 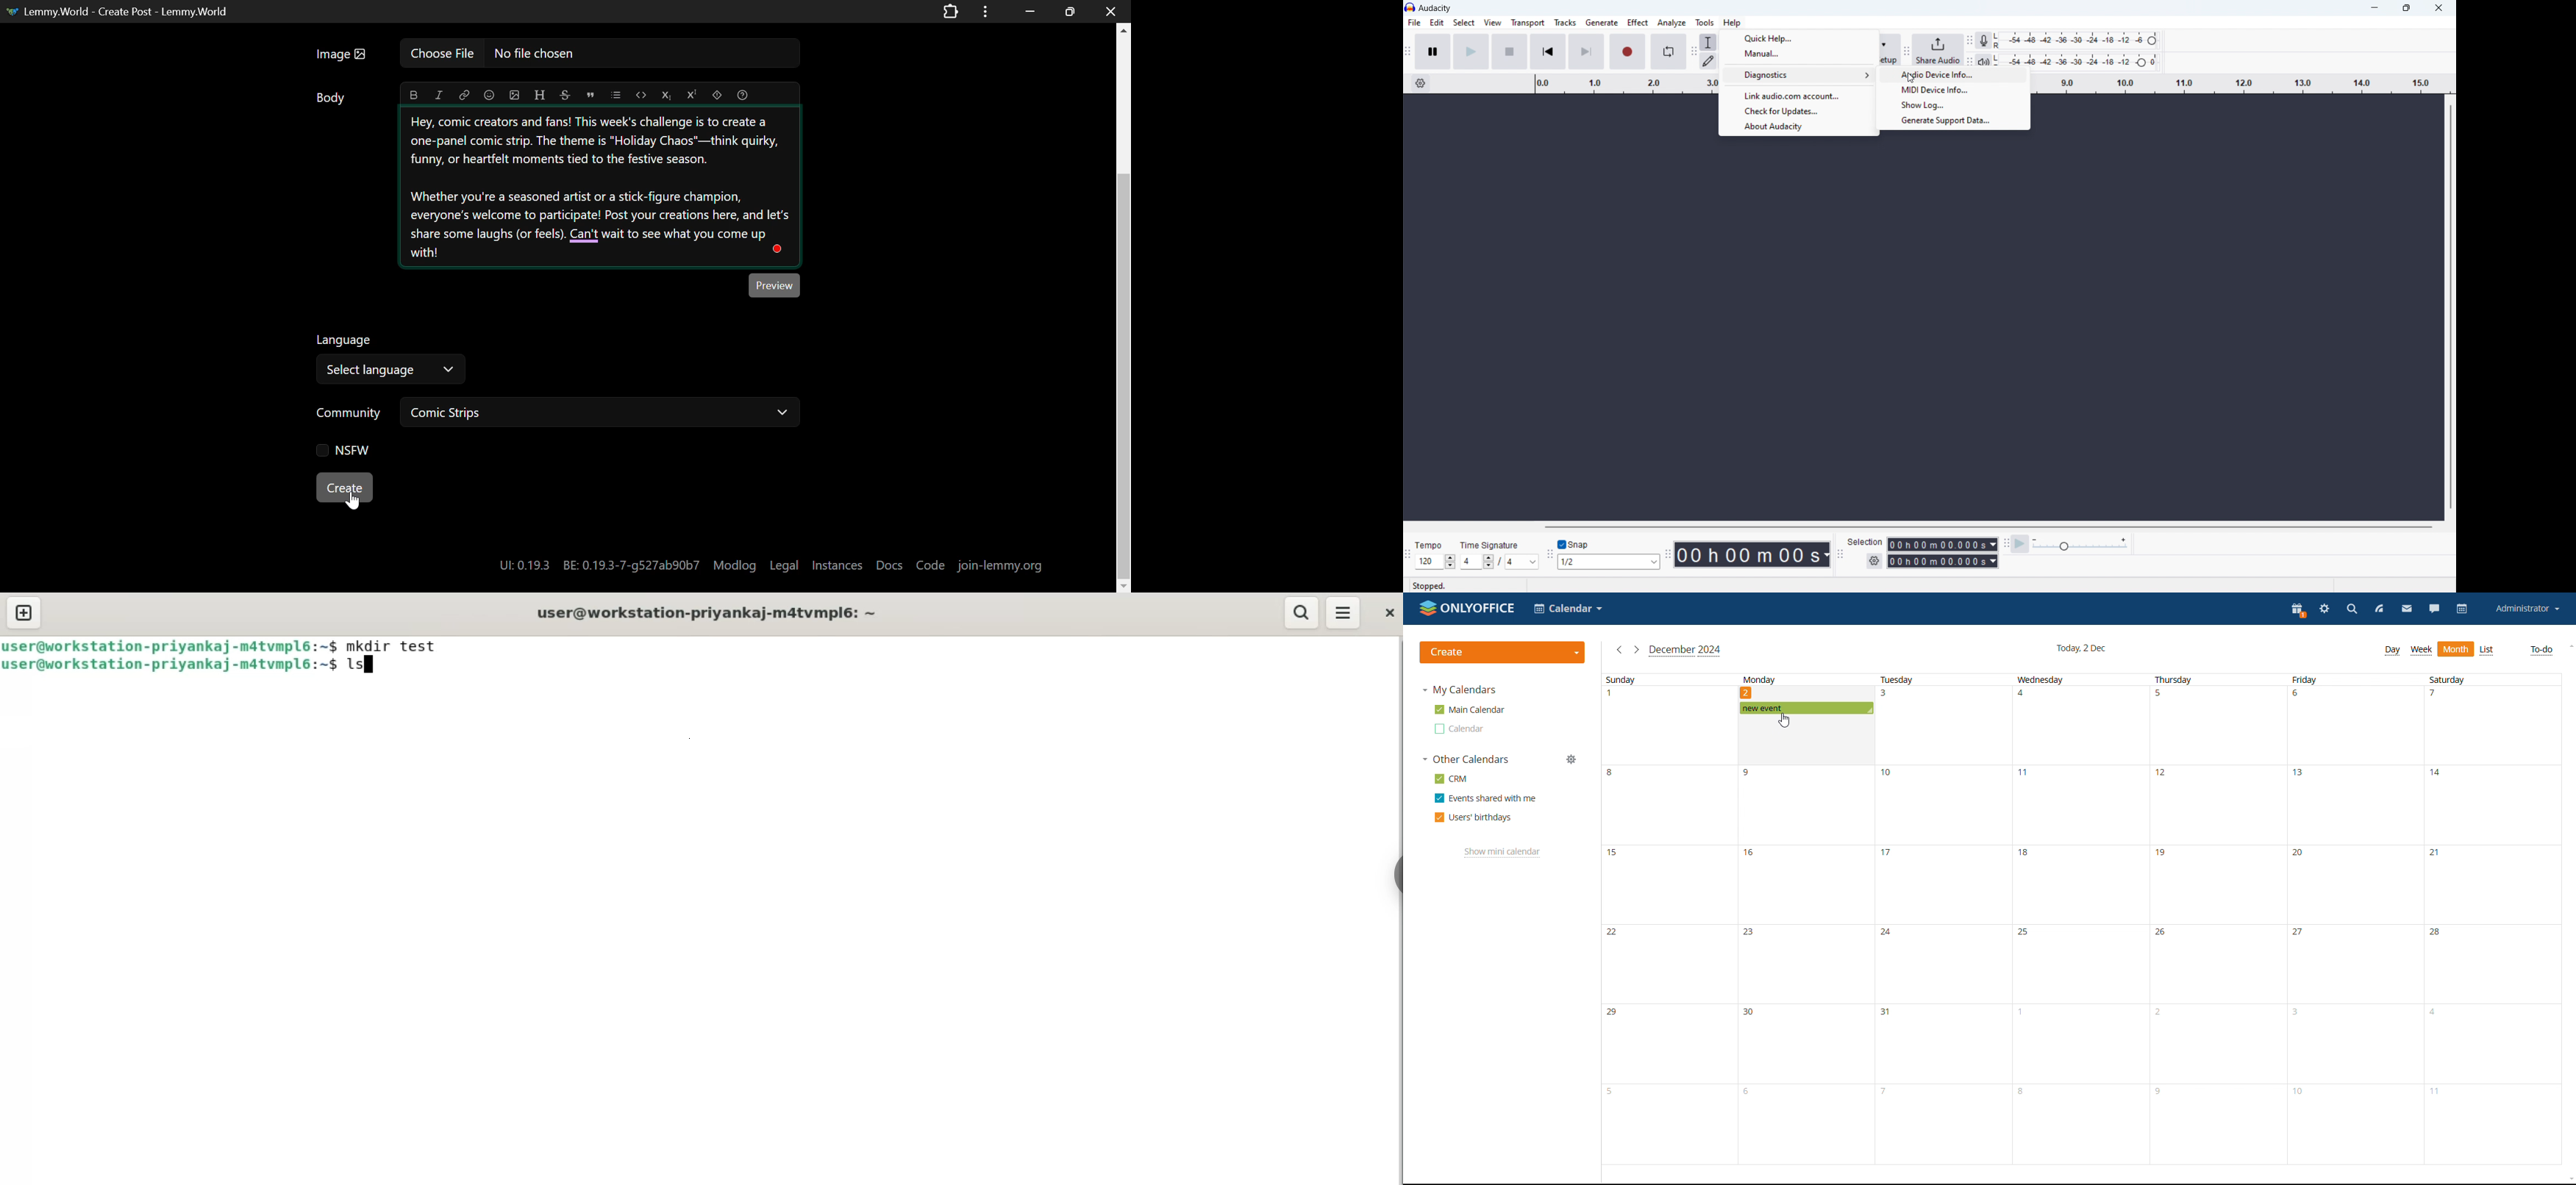 I want to click on share audio, so click(x=1940, y=49).